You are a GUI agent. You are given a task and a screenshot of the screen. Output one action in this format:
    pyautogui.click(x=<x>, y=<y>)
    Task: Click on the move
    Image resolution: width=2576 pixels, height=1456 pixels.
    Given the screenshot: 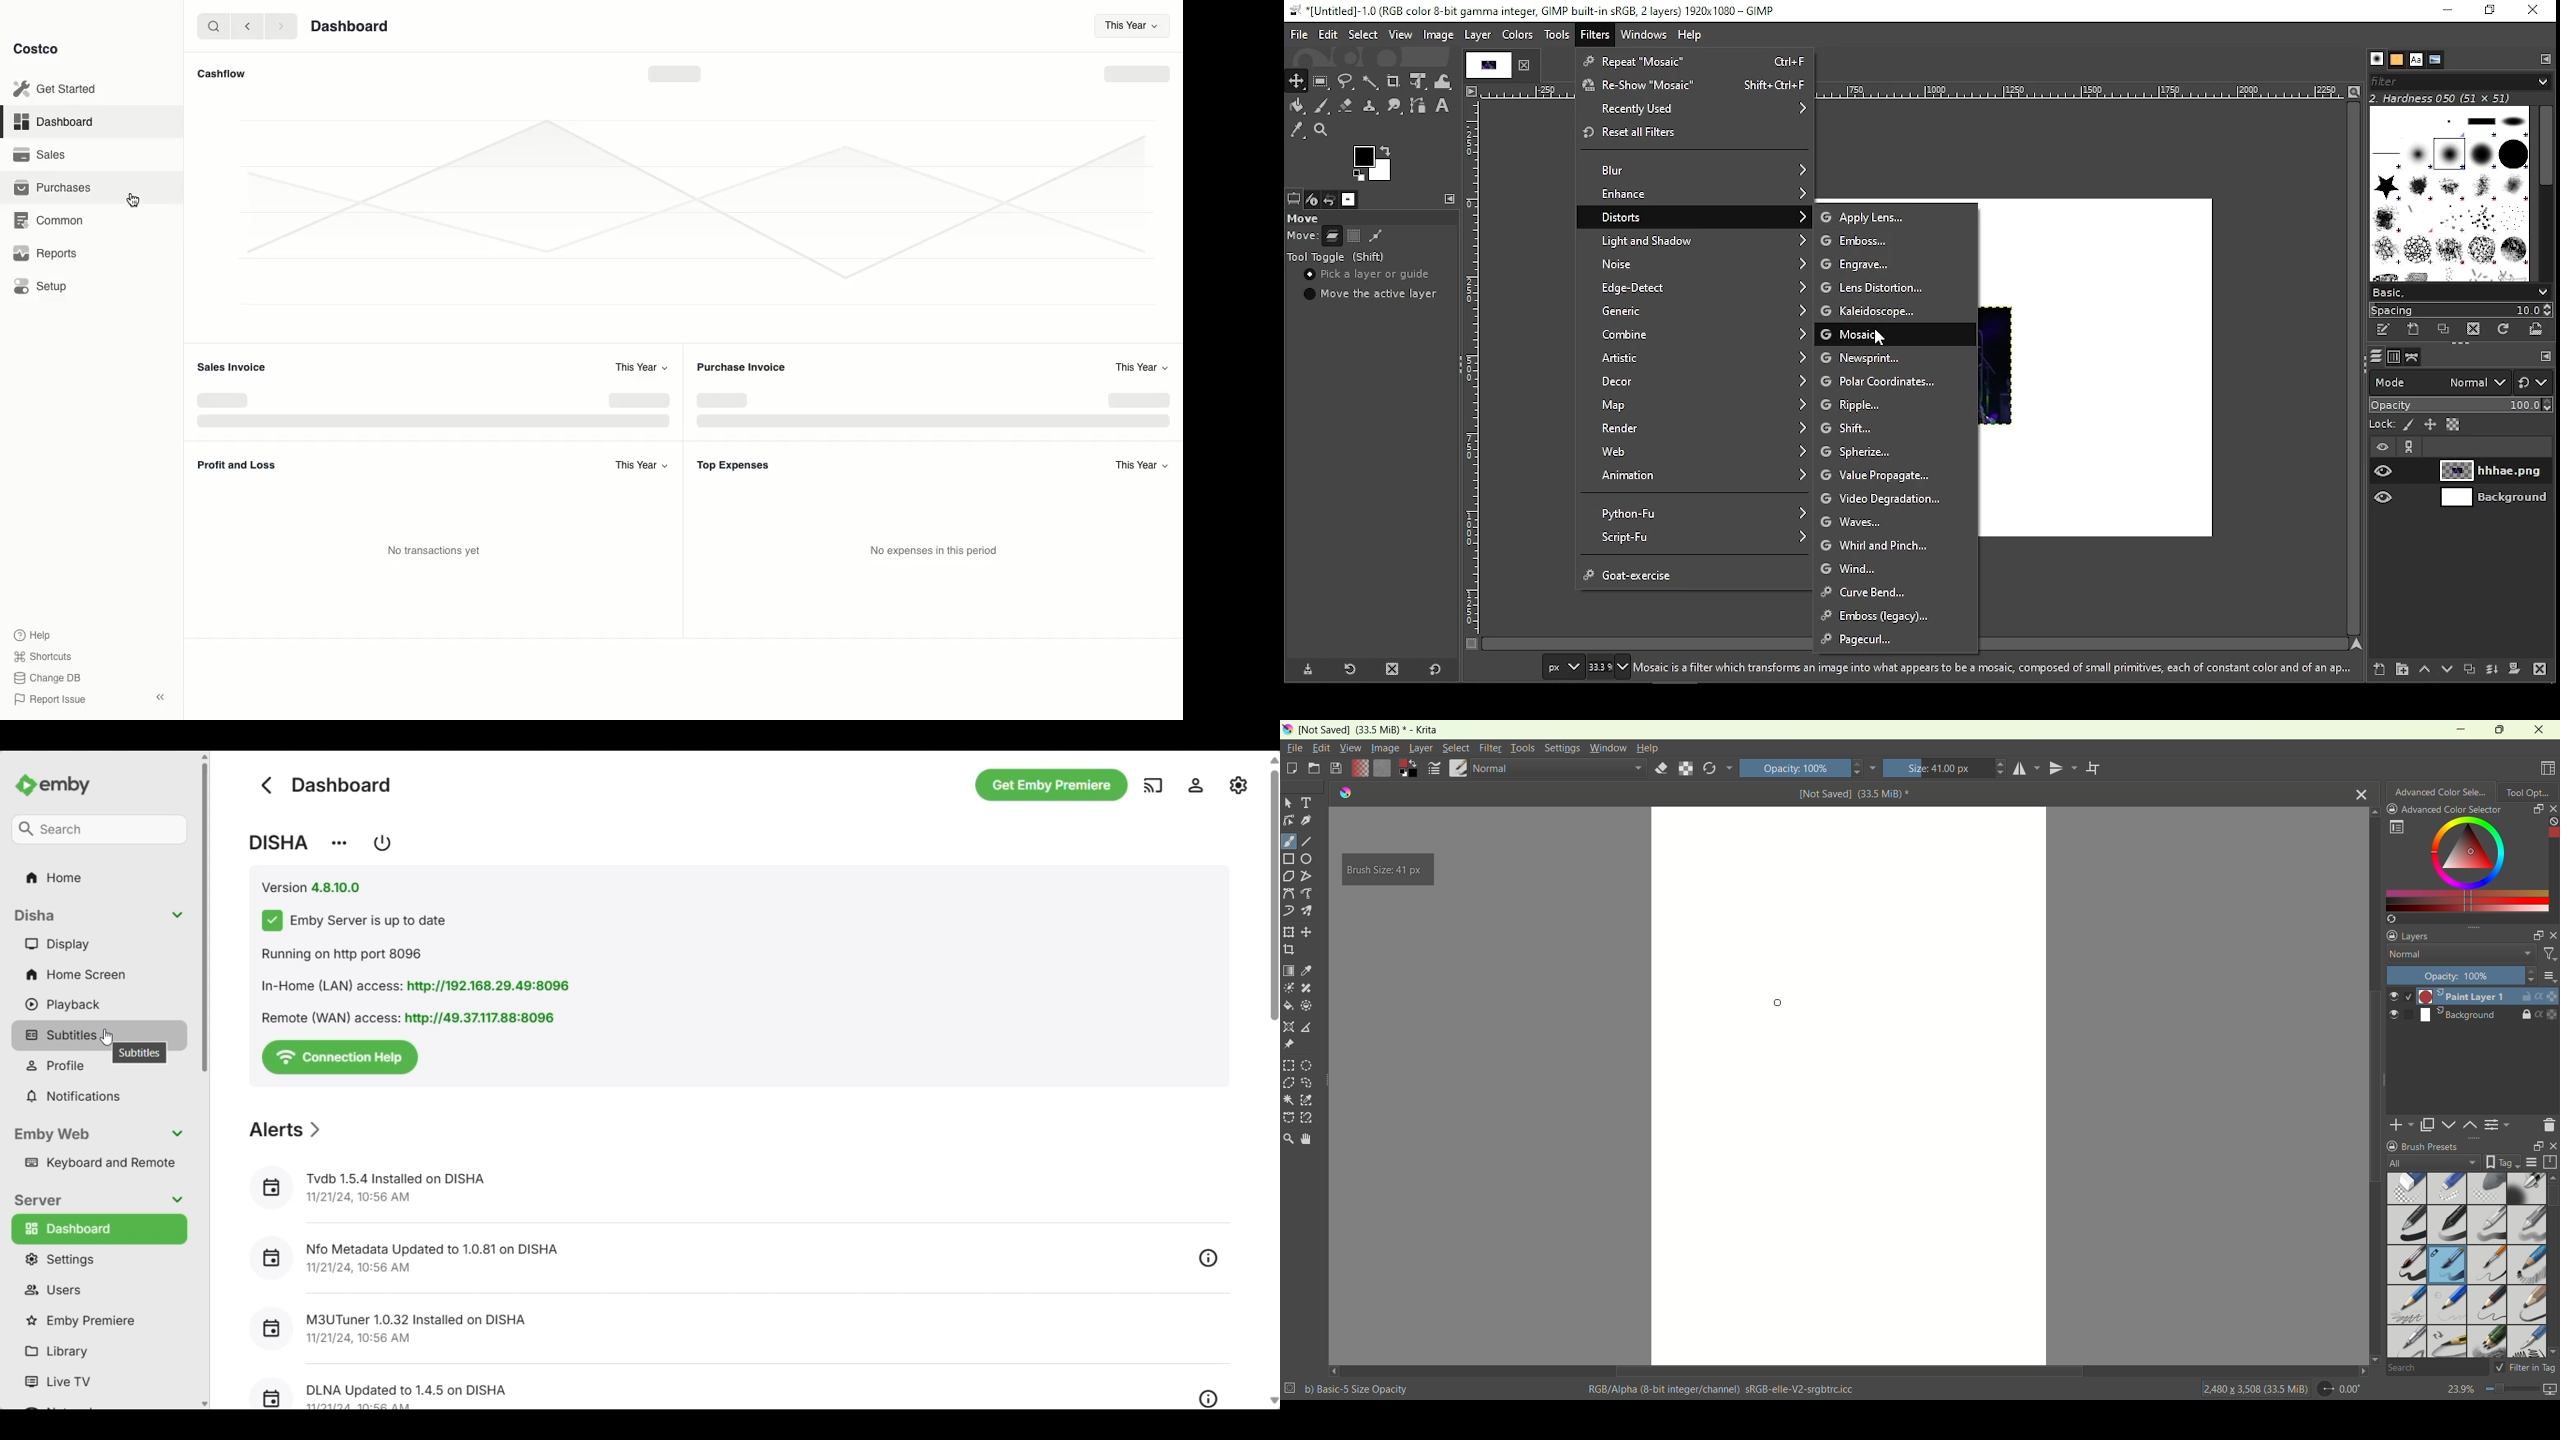 What is the action you would take?
    pyautogui.click(x=1306, y=218)
    